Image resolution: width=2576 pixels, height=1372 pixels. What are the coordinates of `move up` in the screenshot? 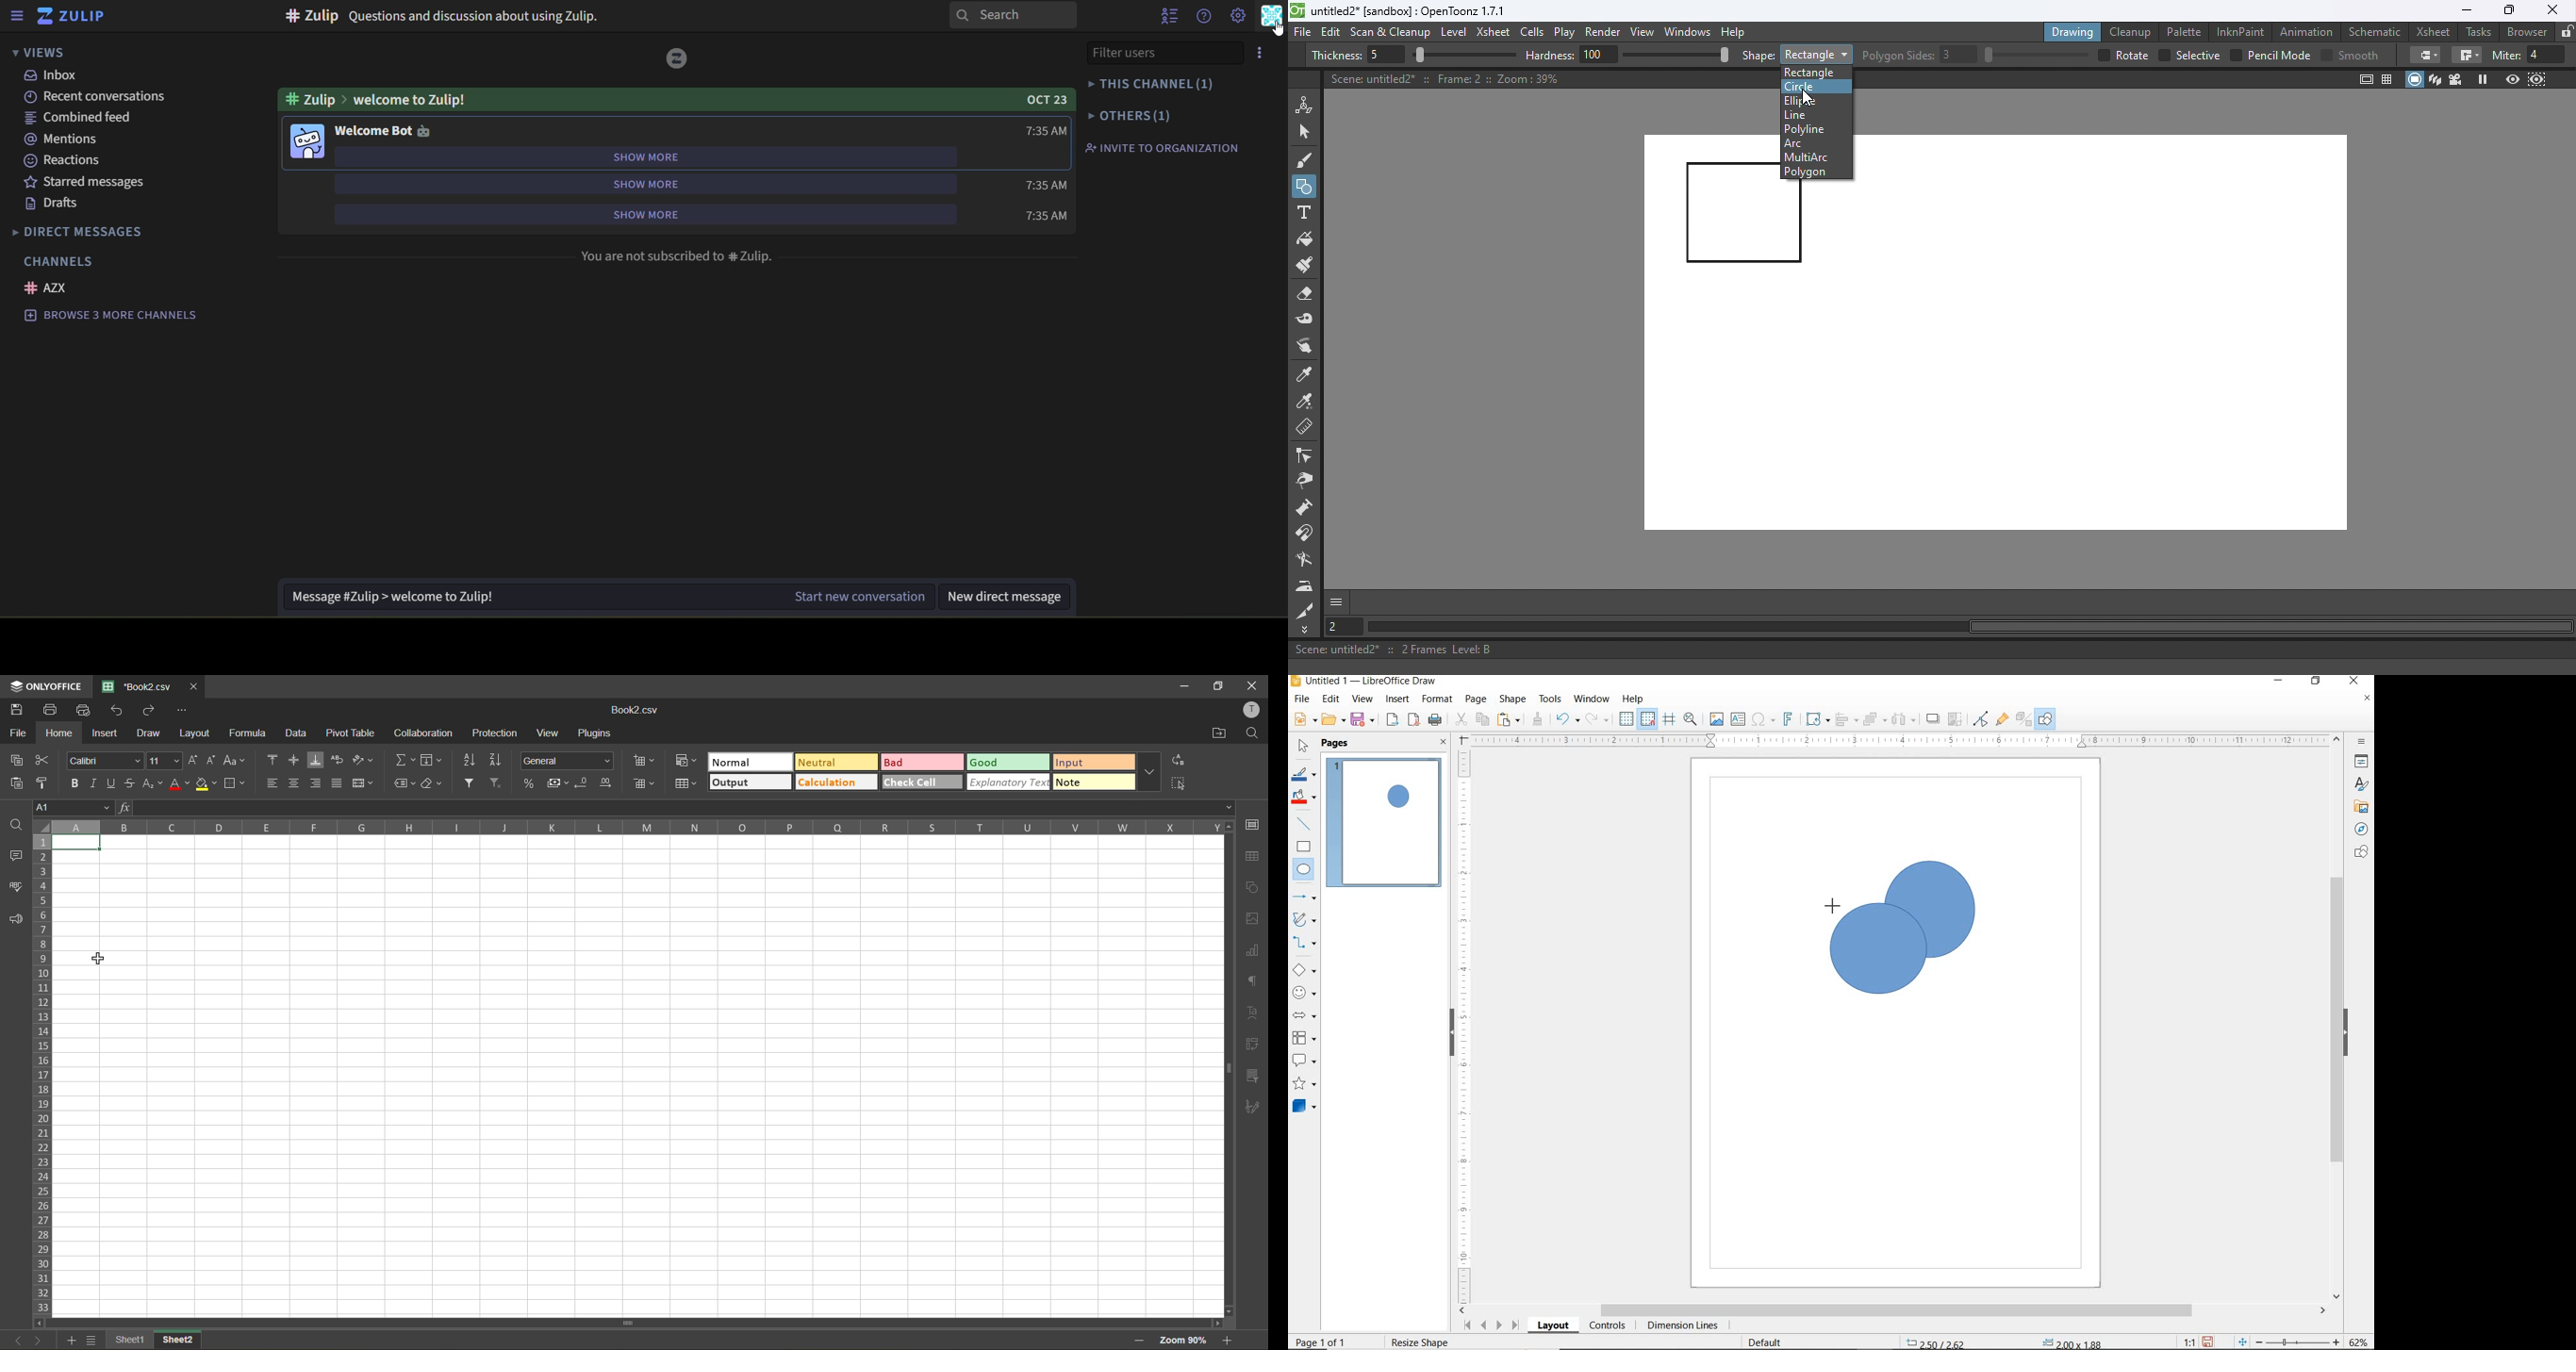 It's located at (1227, 827).